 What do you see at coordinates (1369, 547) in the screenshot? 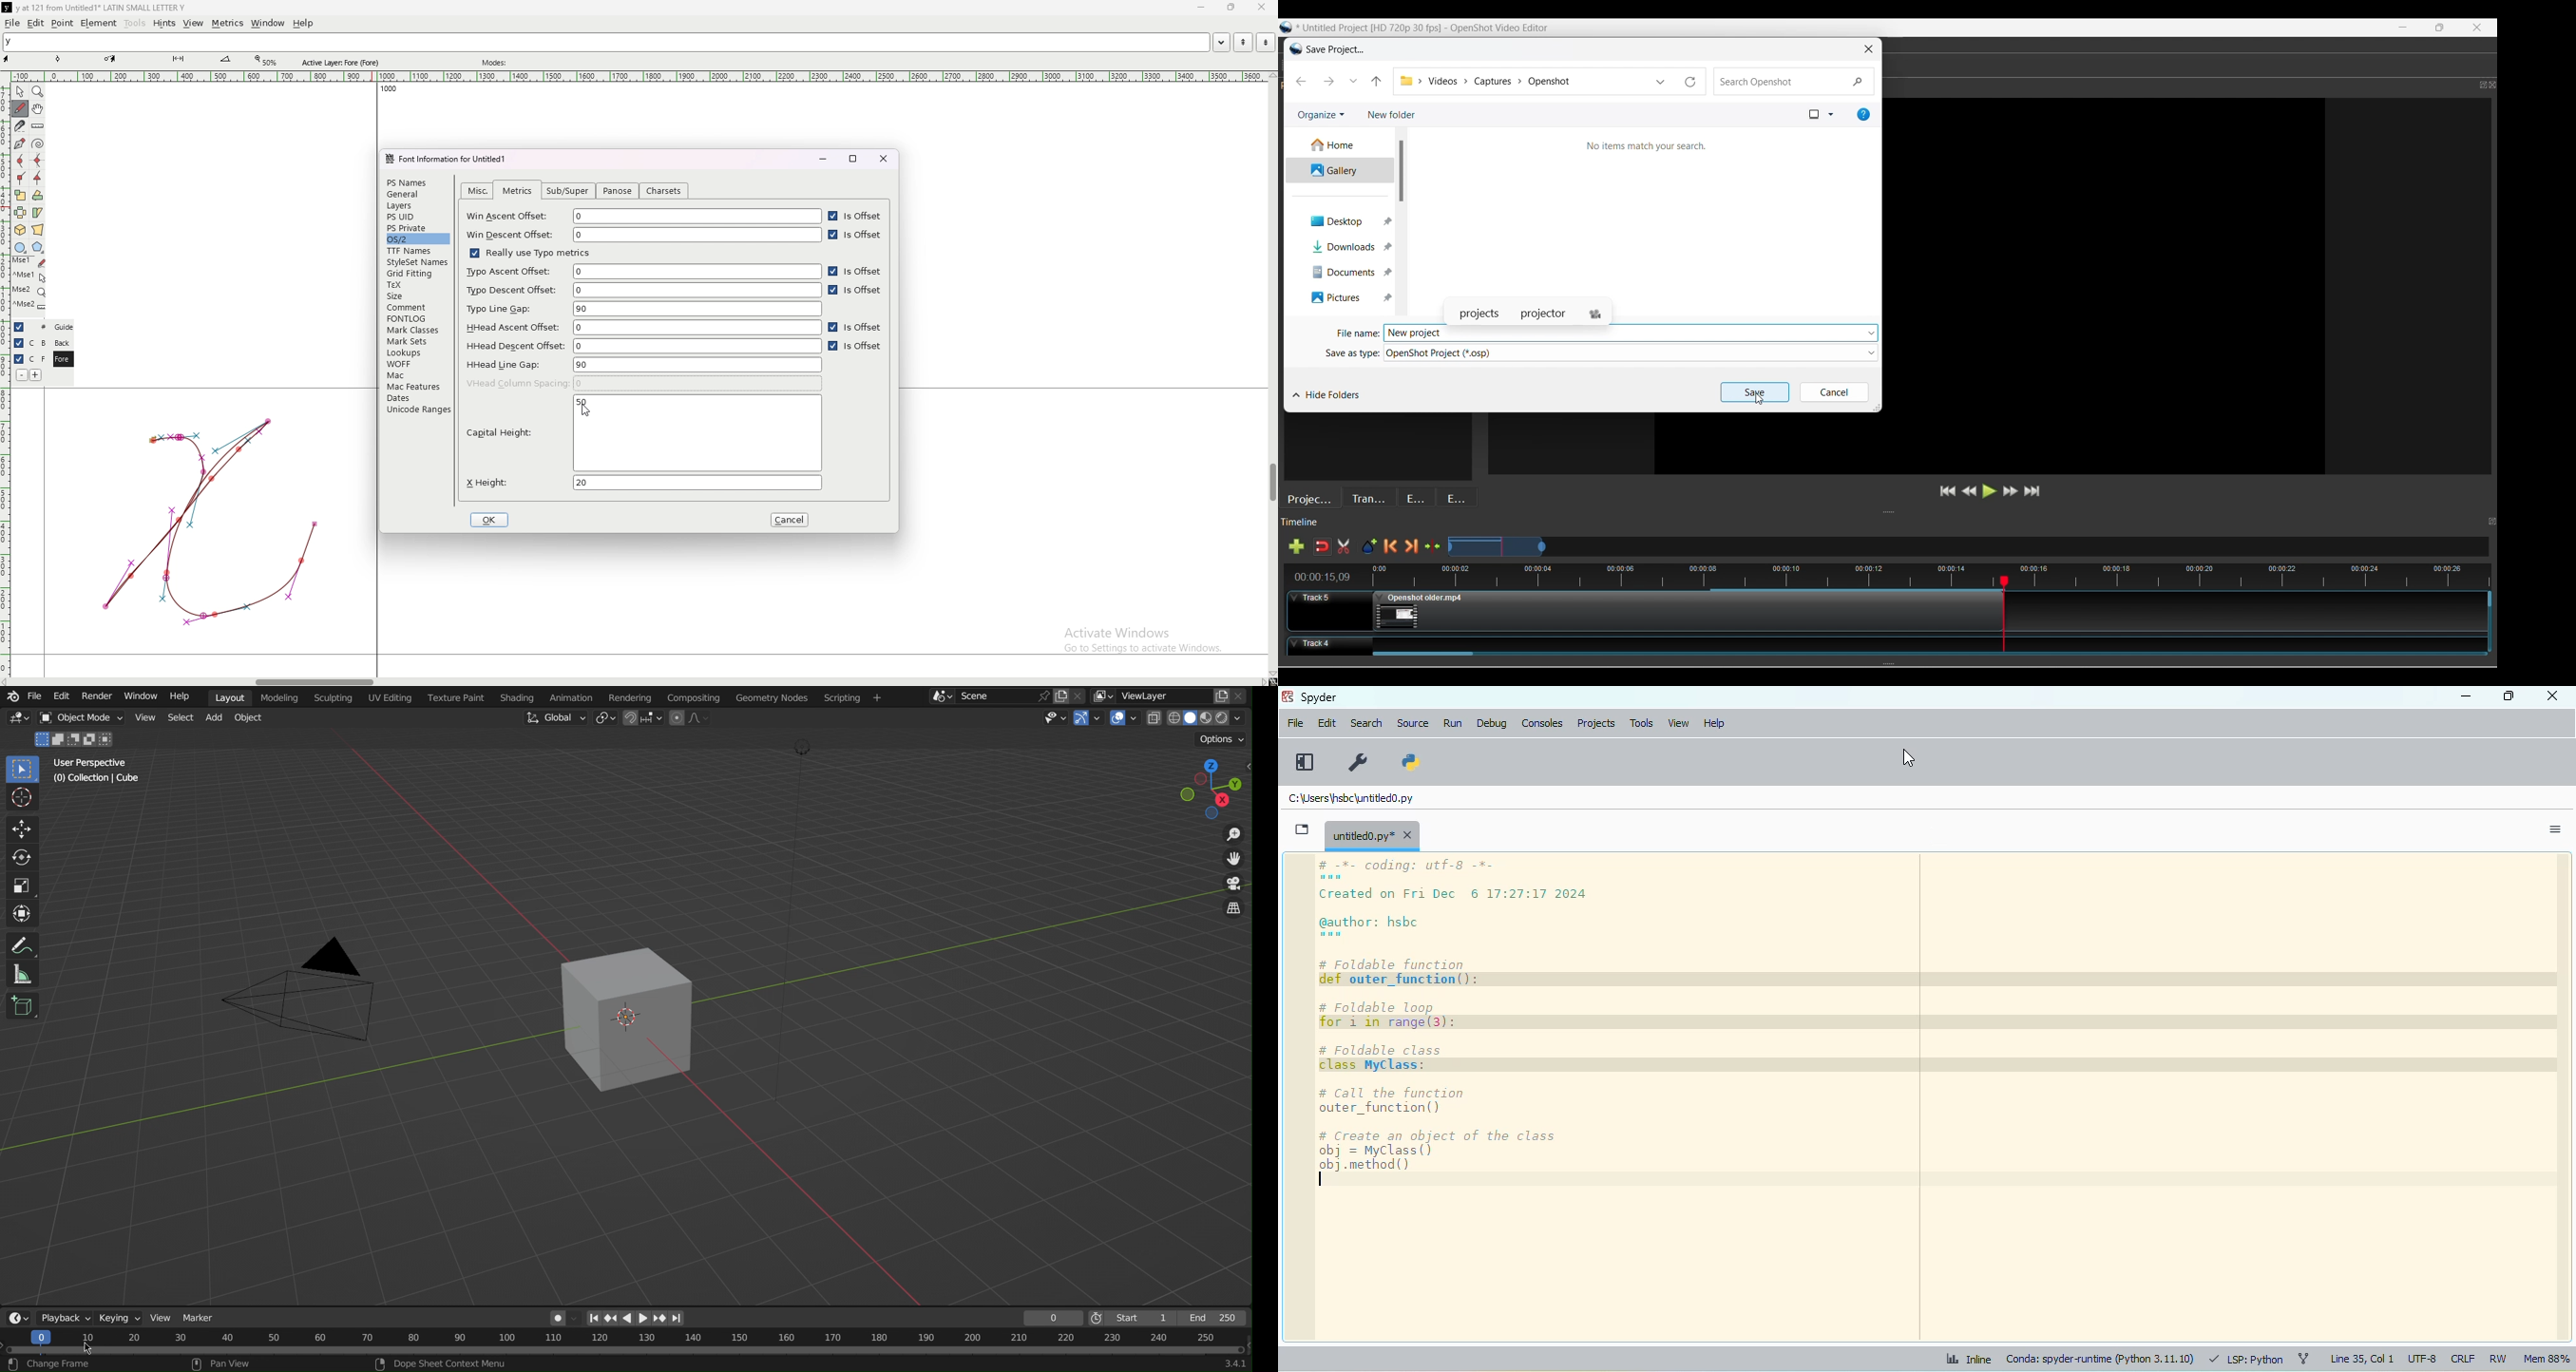
I see `Add marker` at bounding box center [1369, 547].